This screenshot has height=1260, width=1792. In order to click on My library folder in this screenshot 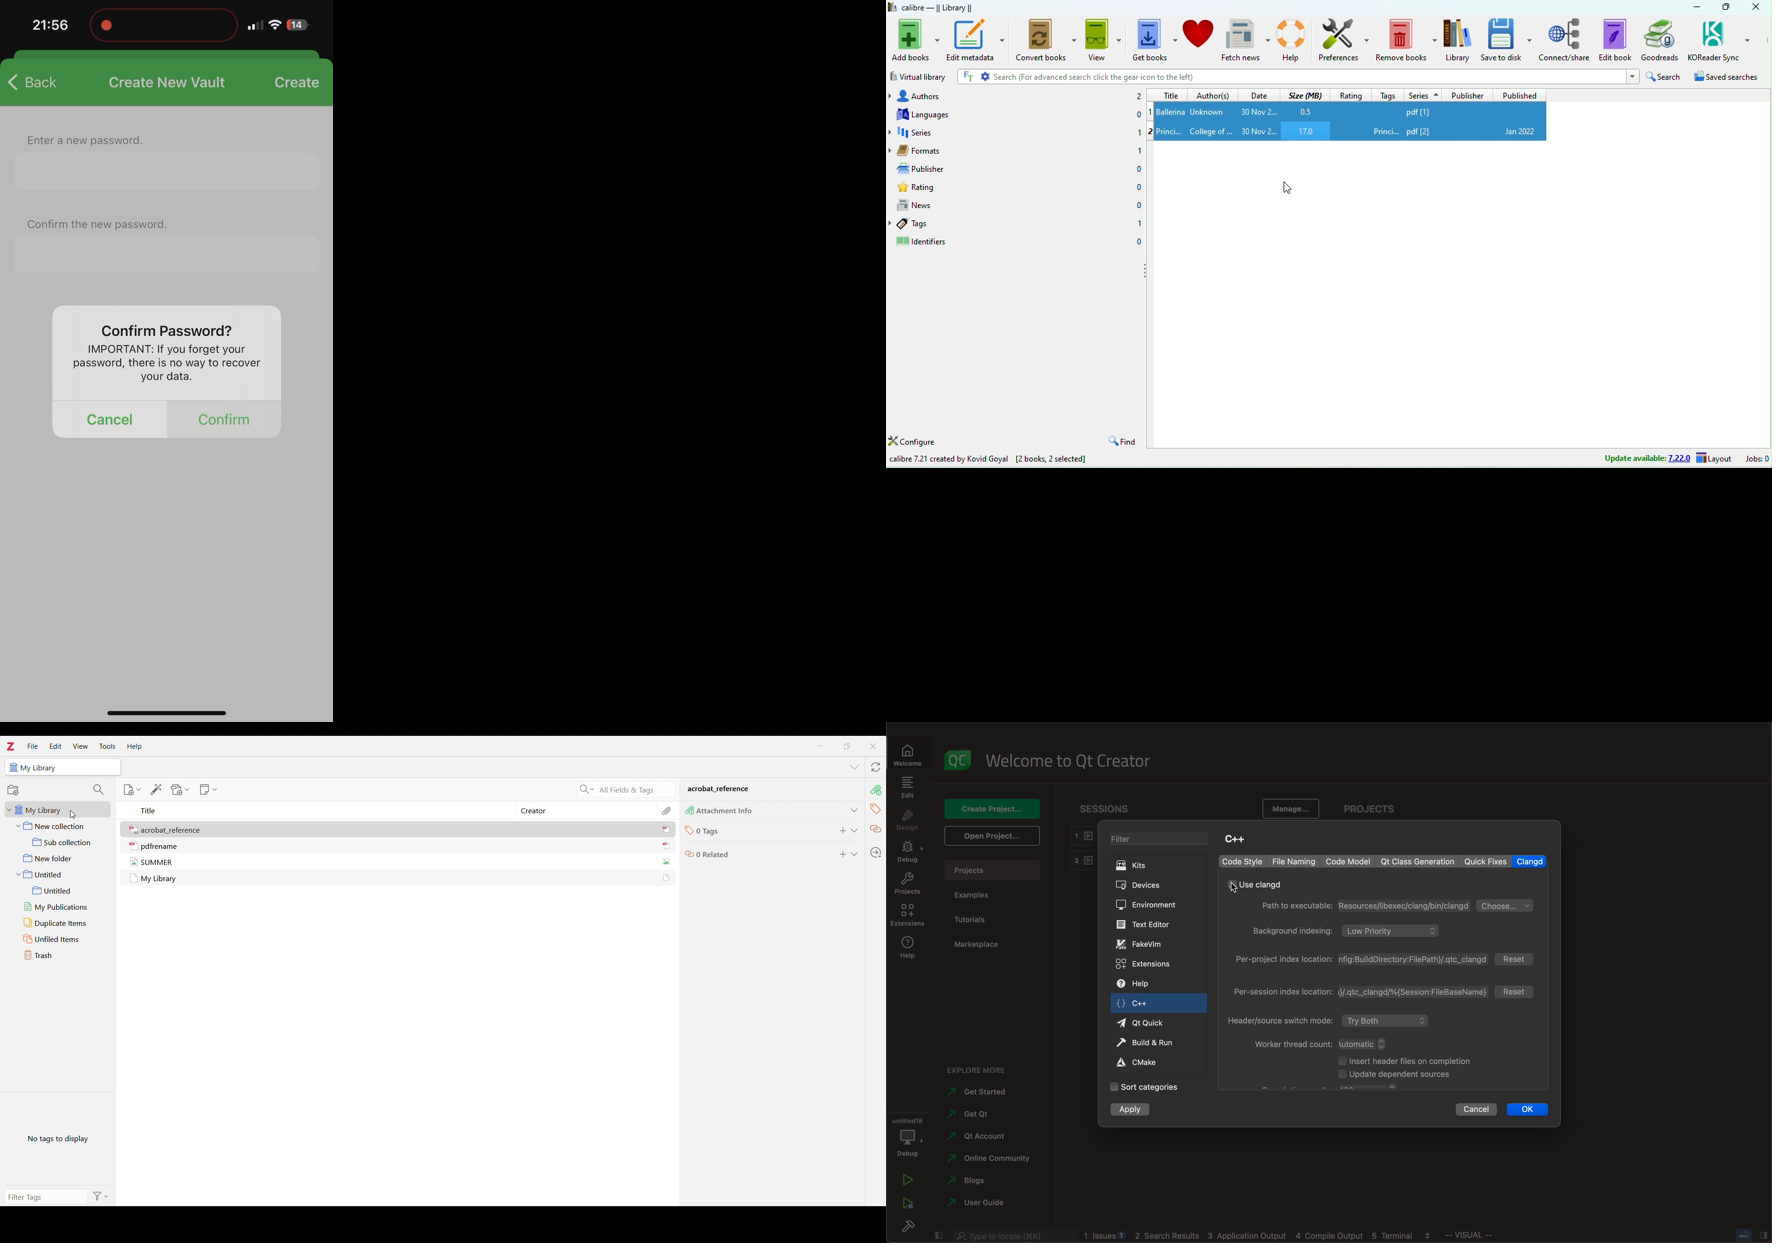, I will do `click(57, 810)`.